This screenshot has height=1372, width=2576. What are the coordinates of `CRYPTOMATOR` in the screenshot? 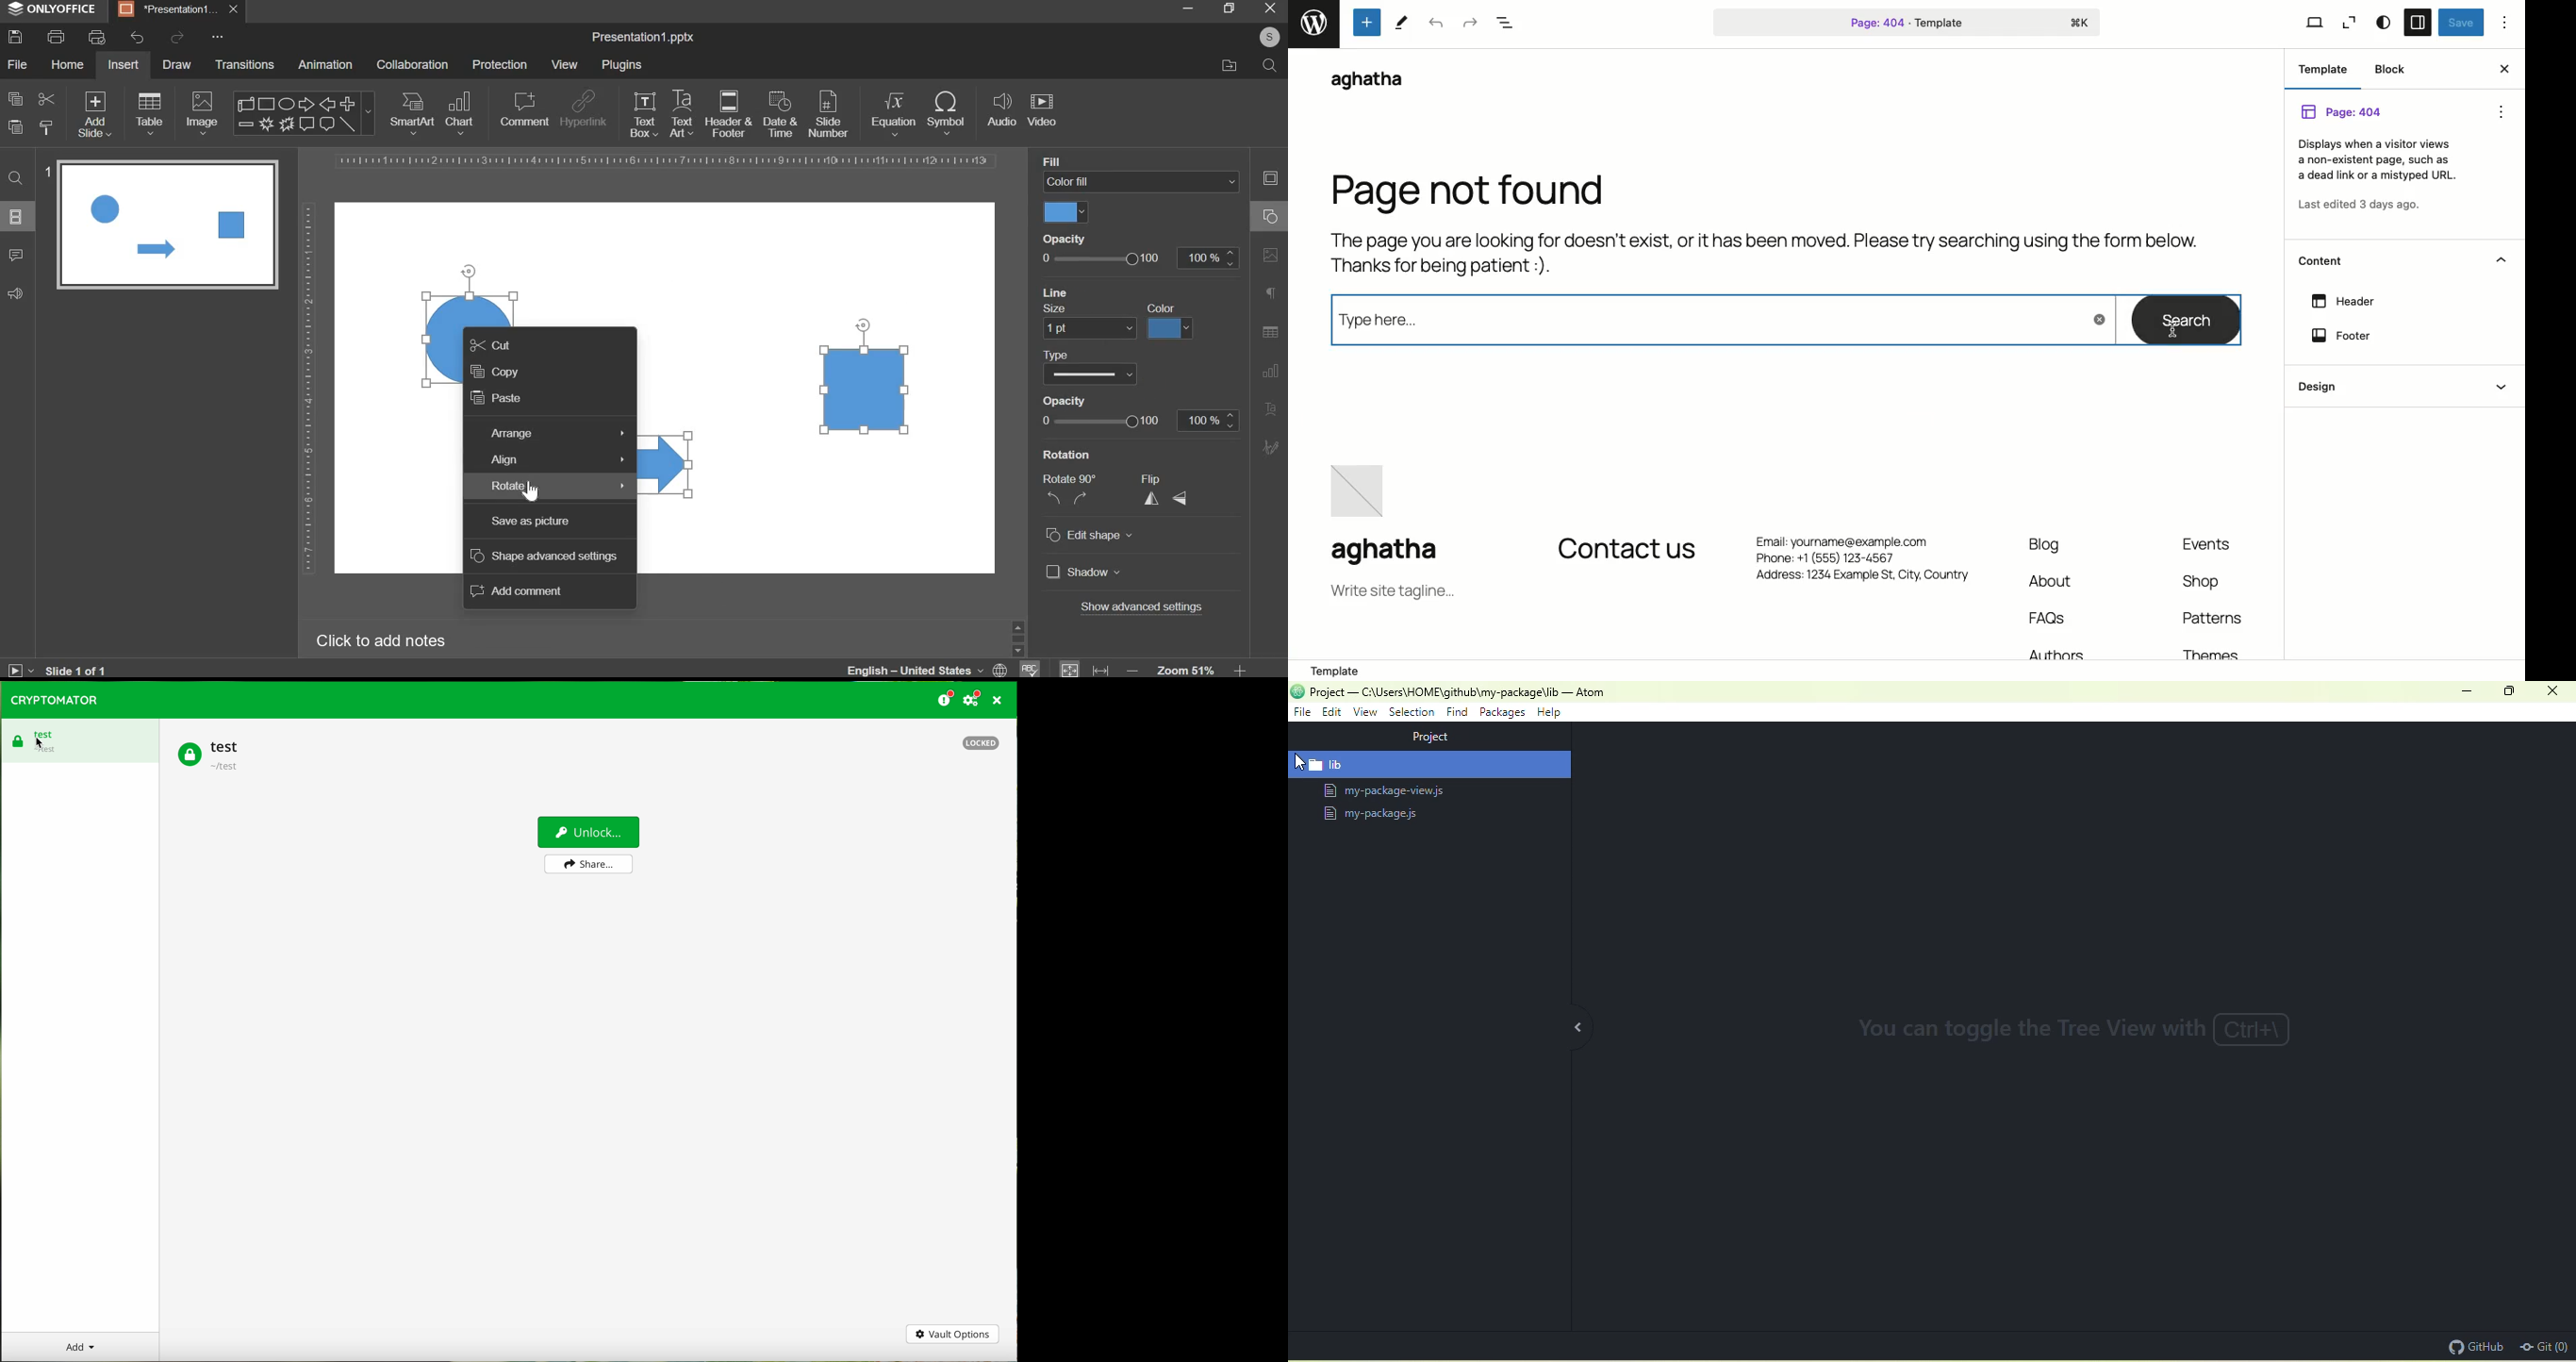 It's located at (54, 700).